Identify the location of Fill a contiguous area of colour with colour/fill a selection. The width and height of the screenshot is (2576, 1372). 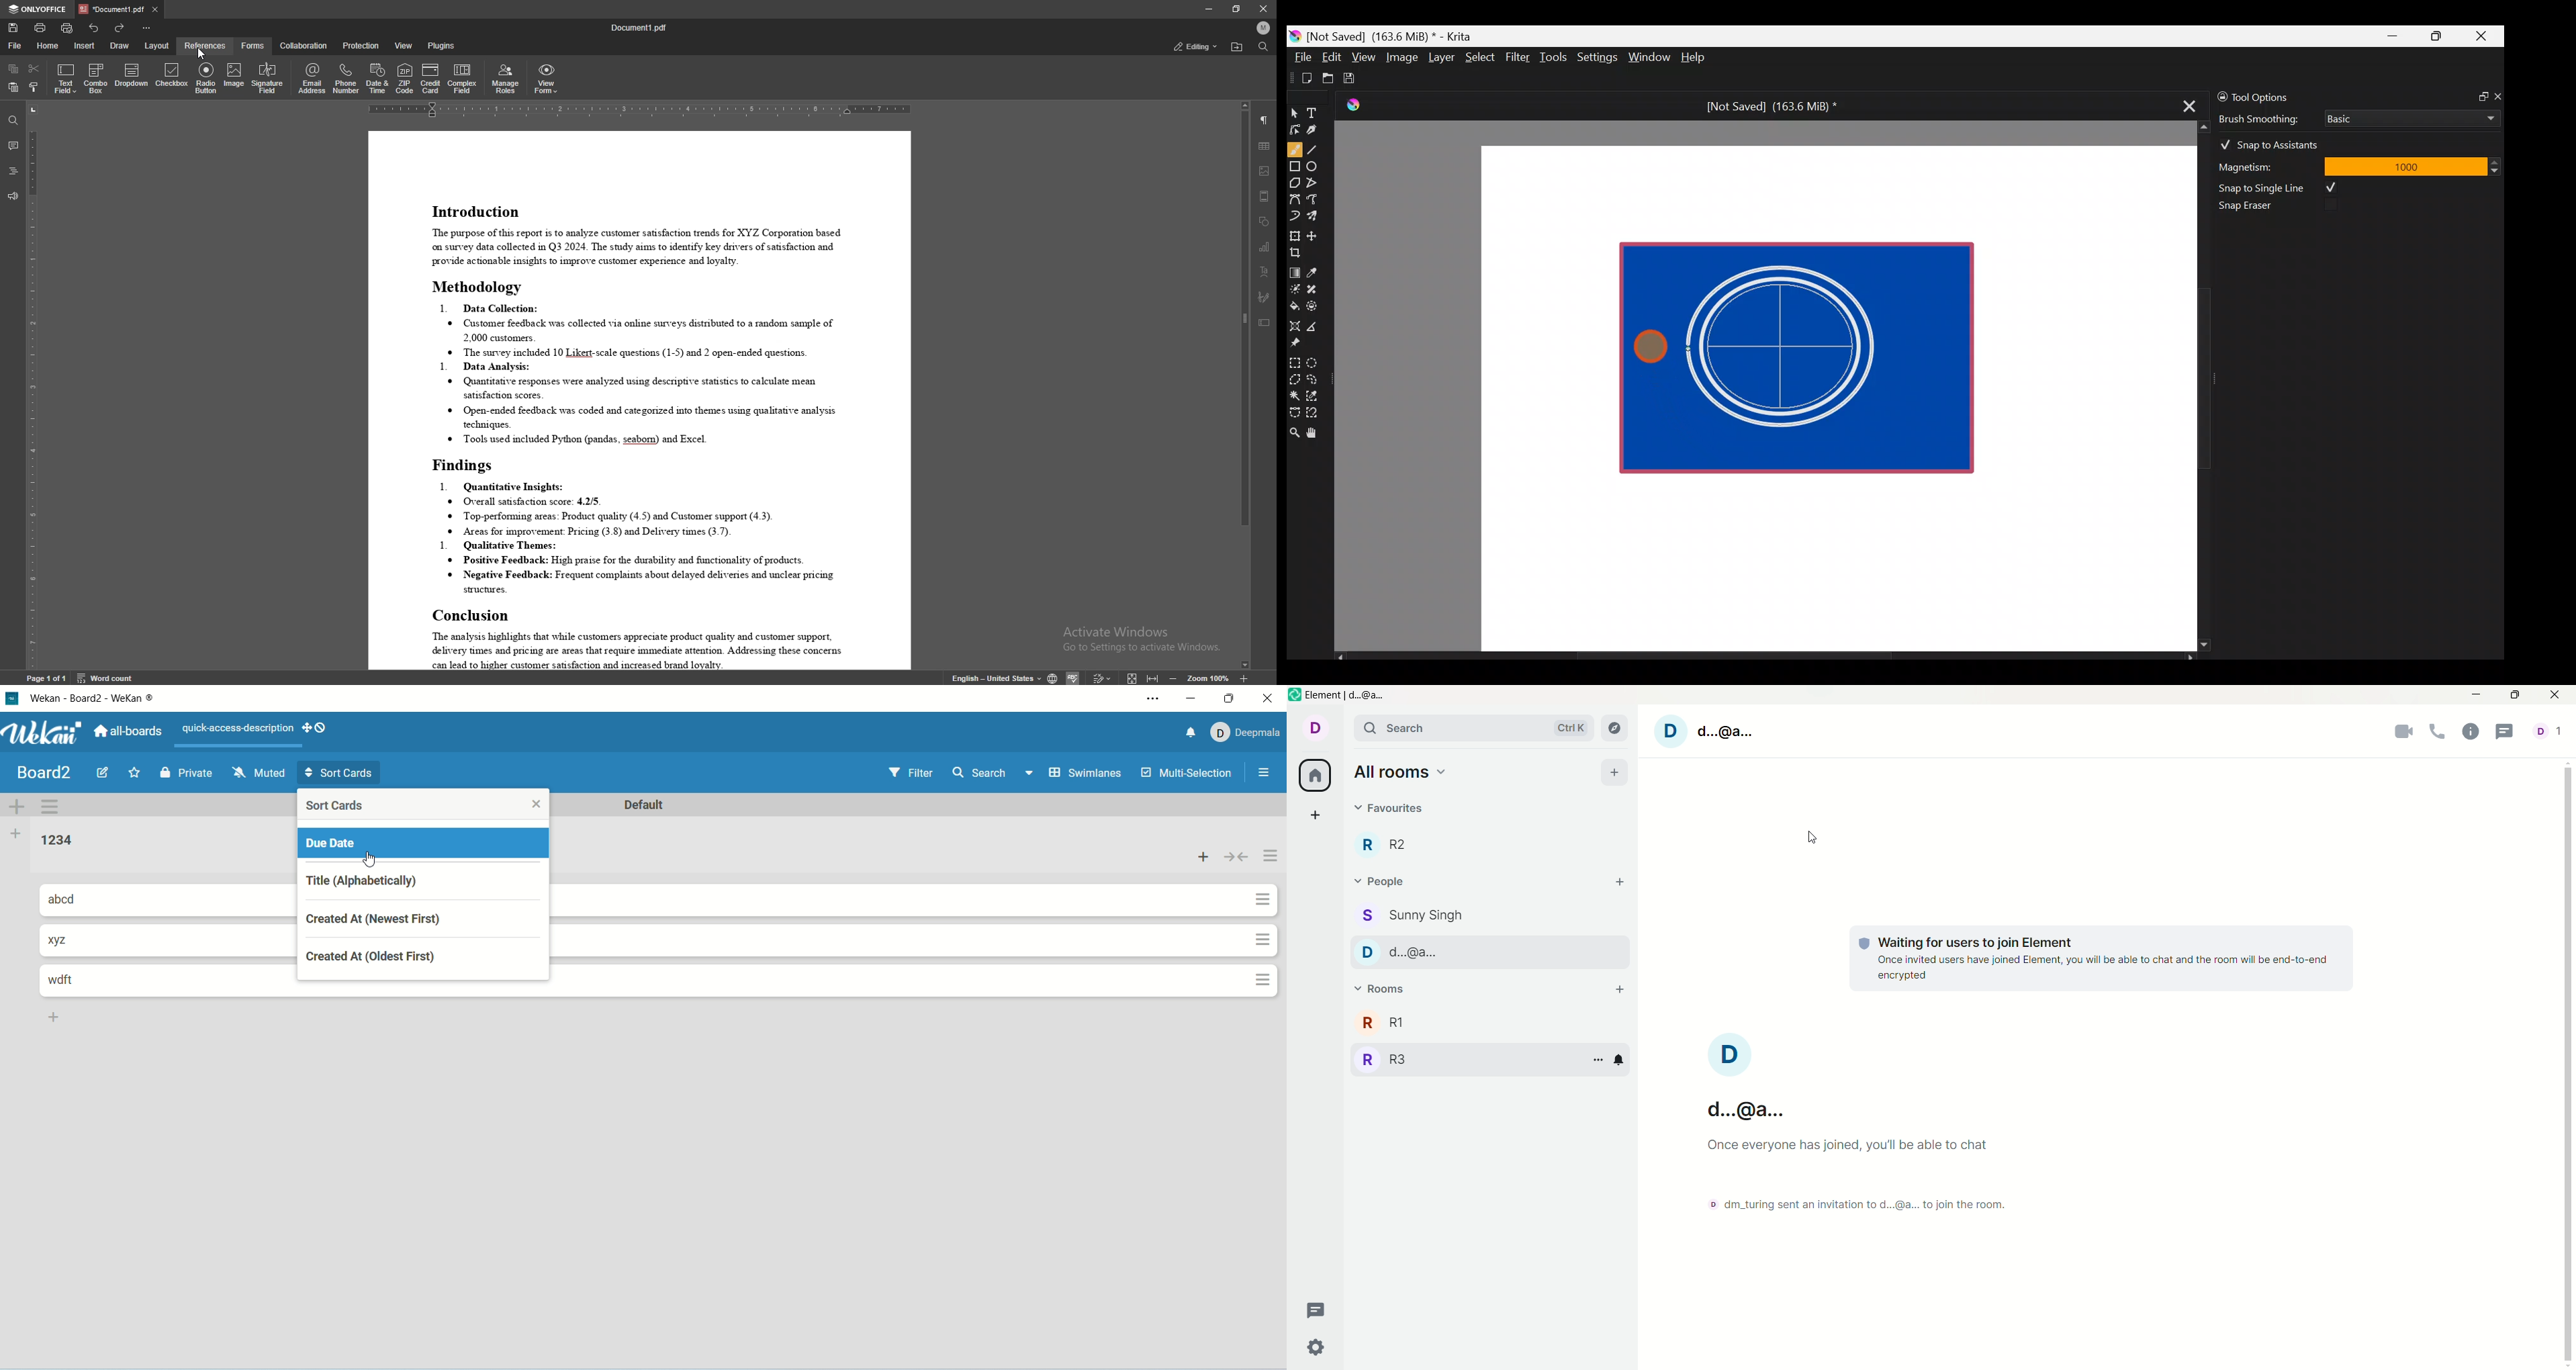
(1294, 303).